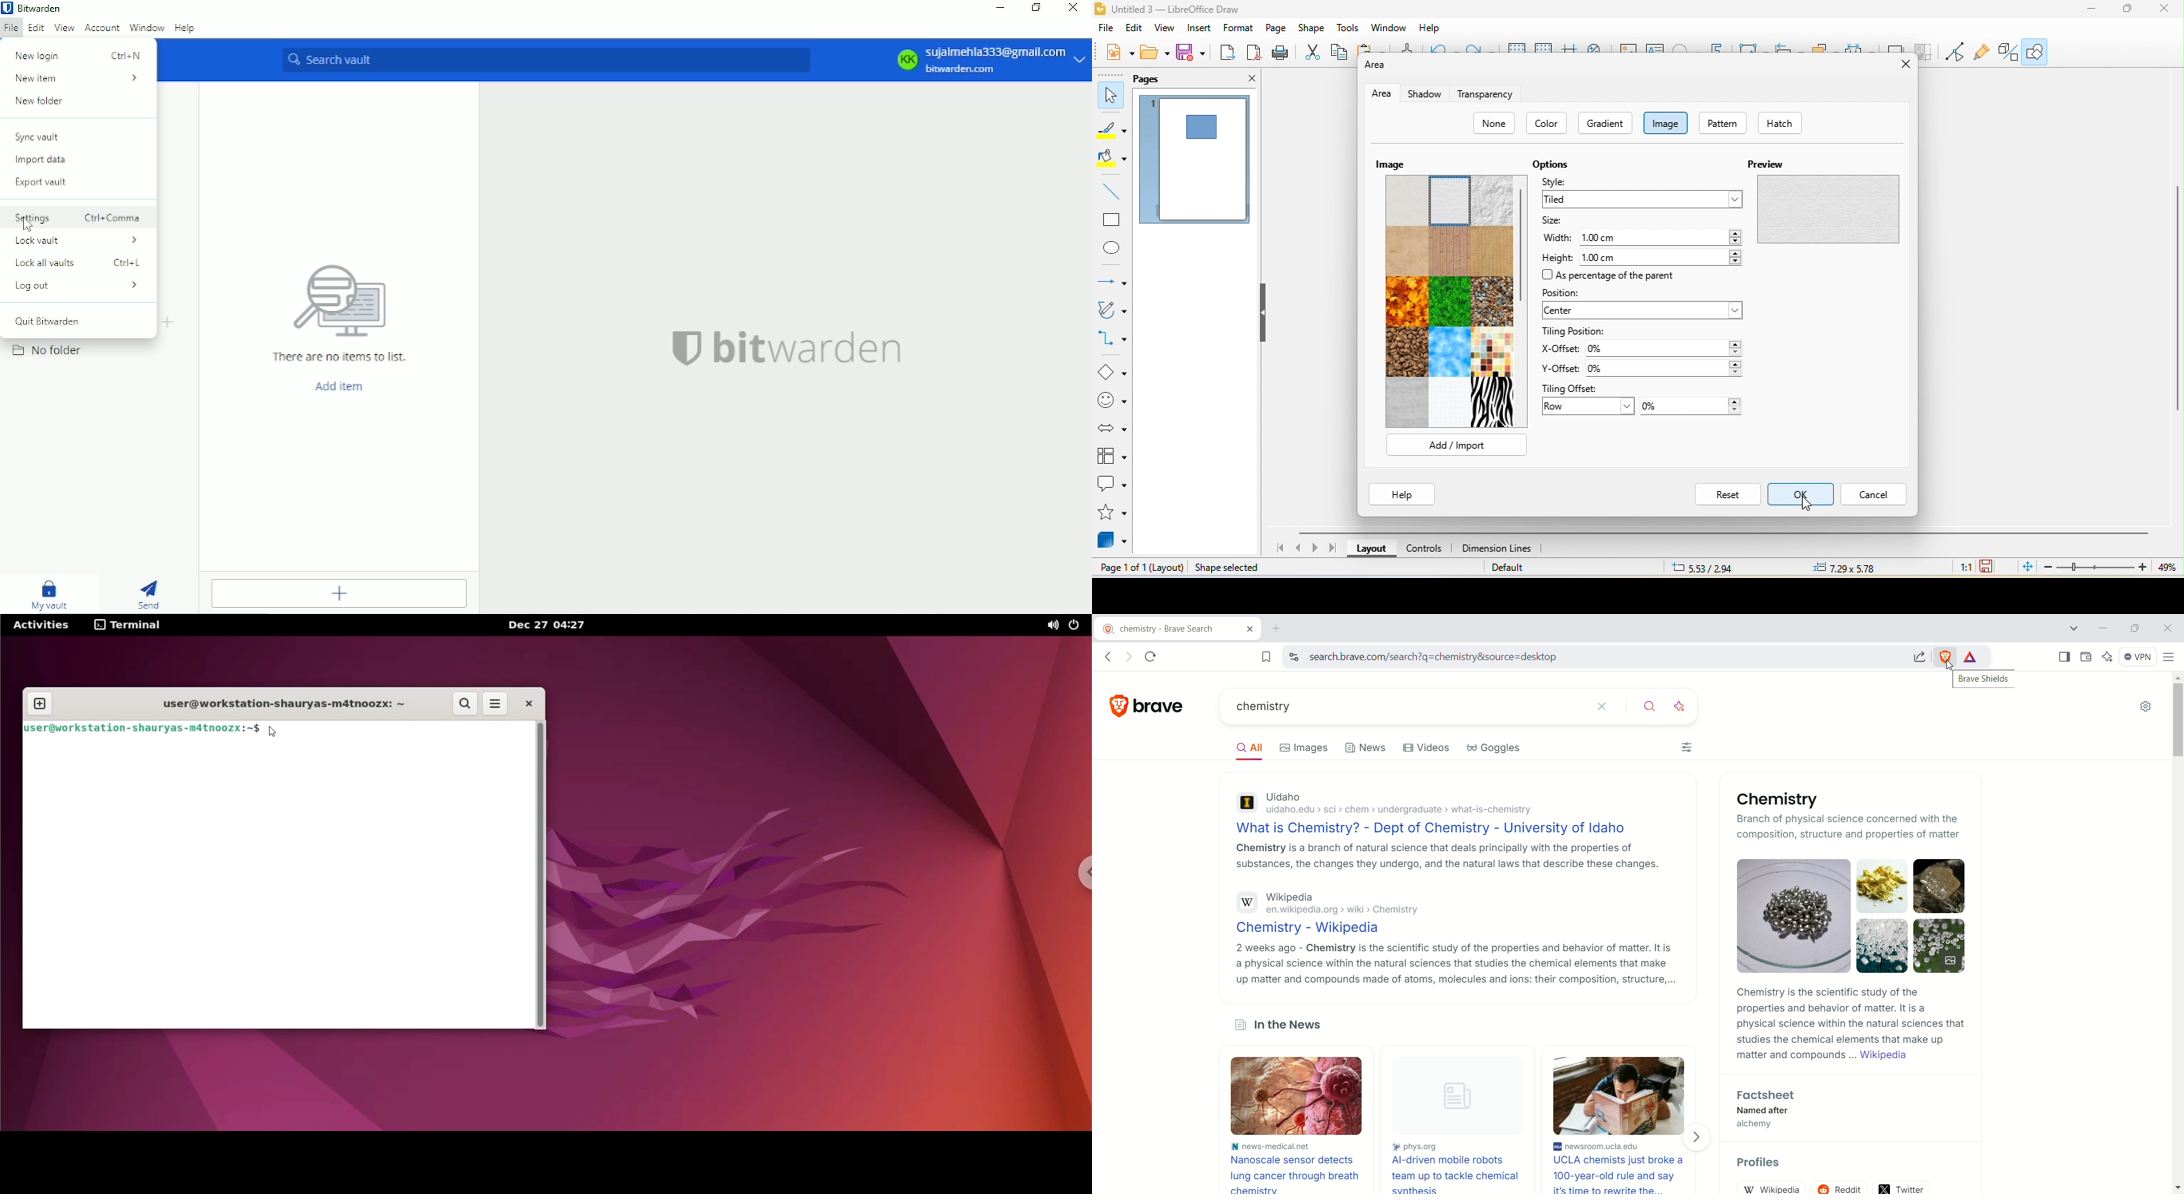 The height and width of the screenshot is (1204, 2184). I want to click on page 1, so click(1198, 161).